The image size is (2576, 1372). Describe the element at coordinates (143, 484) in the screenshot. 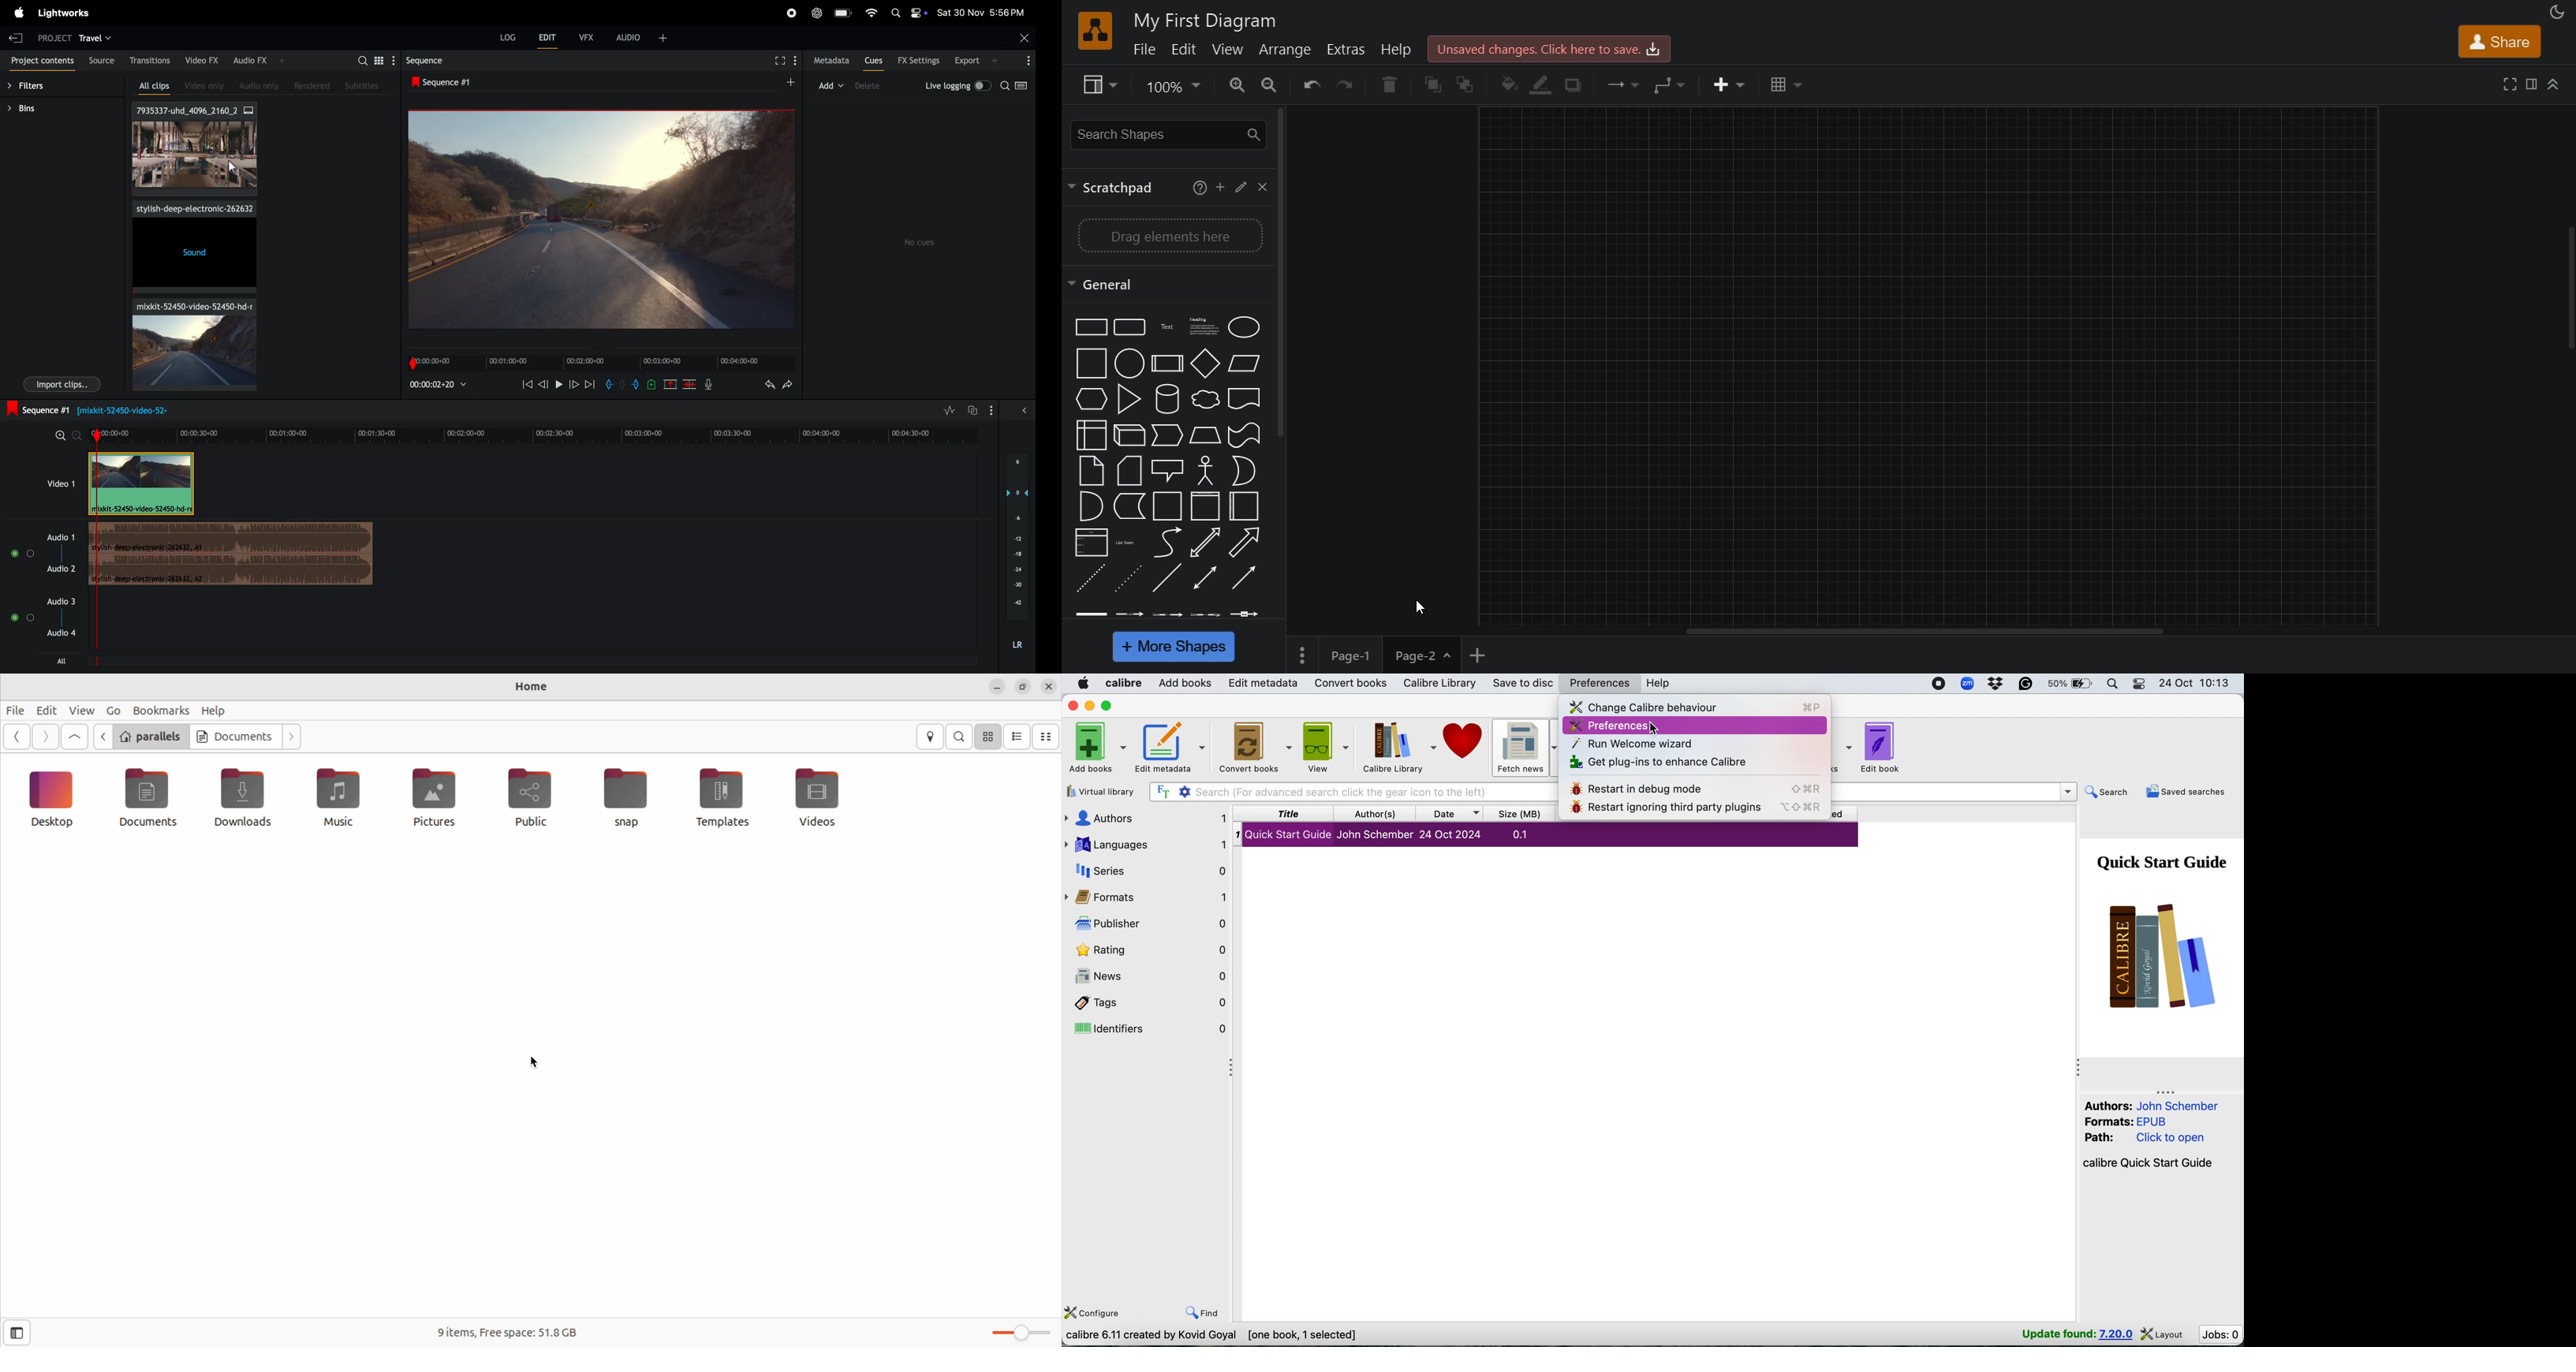

I see `video clip` at that location.